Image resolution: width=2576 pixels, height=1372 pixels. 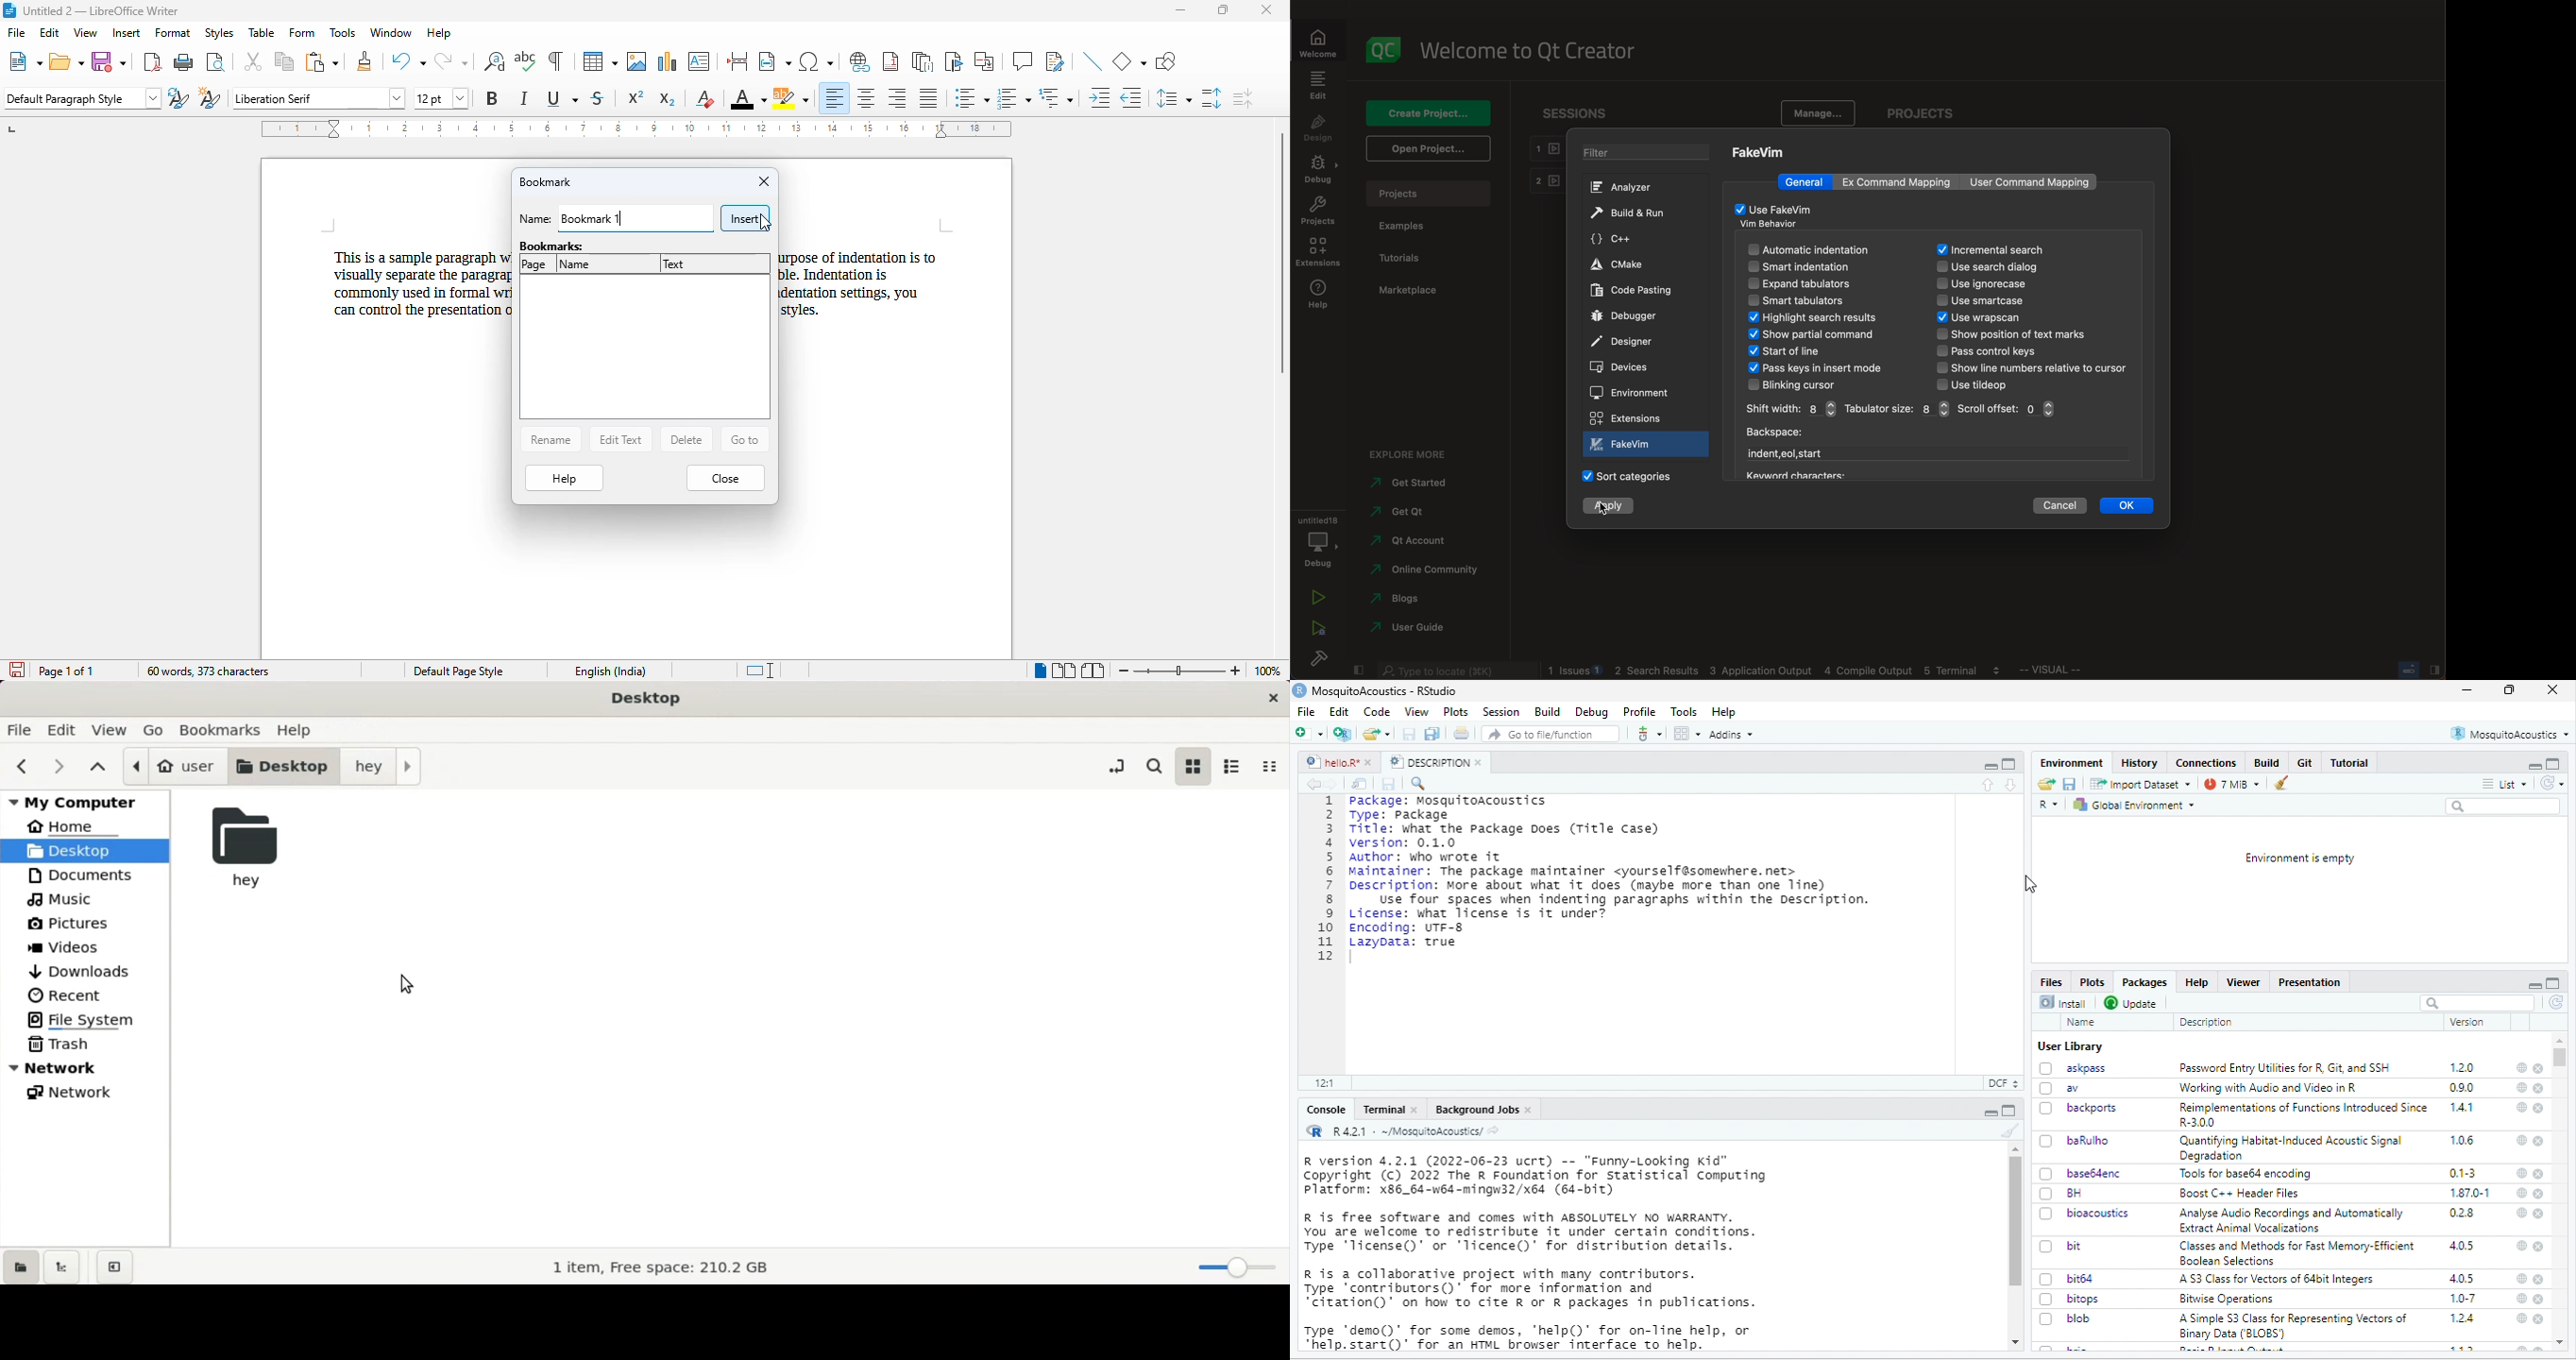 What do you see at coordinates (2002, 1083) in the screenshot?
I see `DCF` at bounding box center [2002, 1083].